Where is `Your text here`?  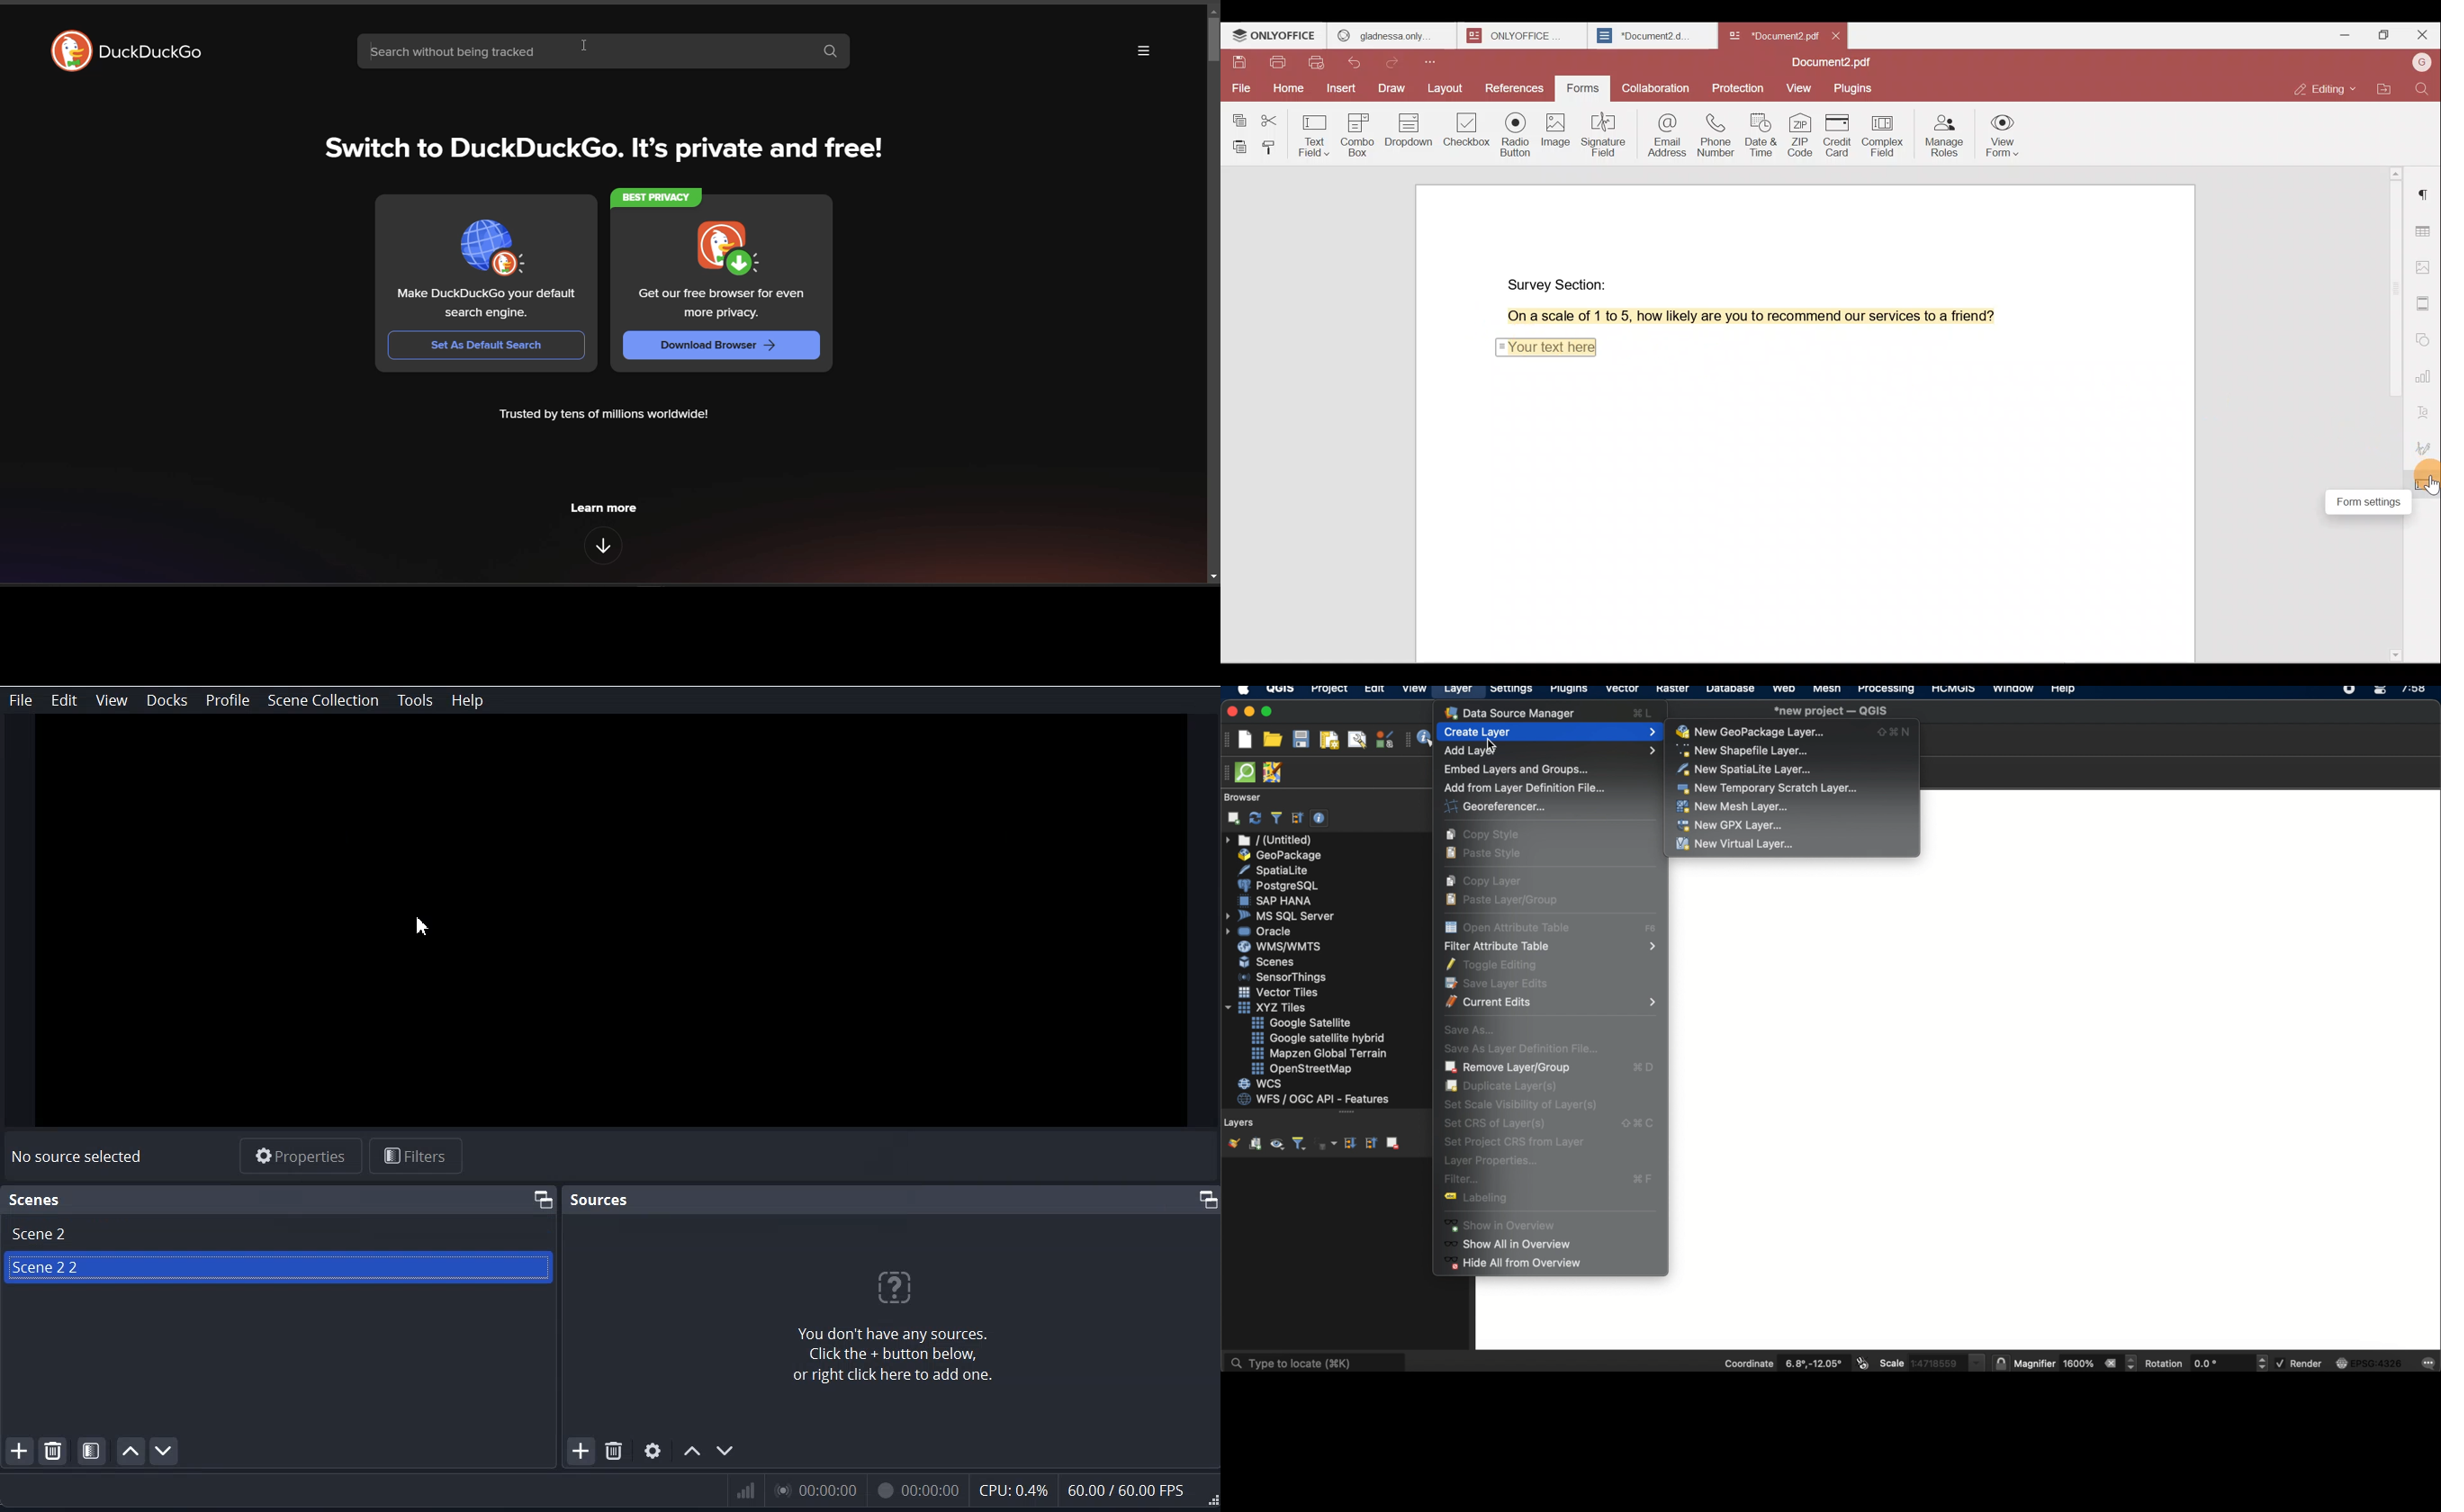 Your text here is located at coordinates (1551, 348).